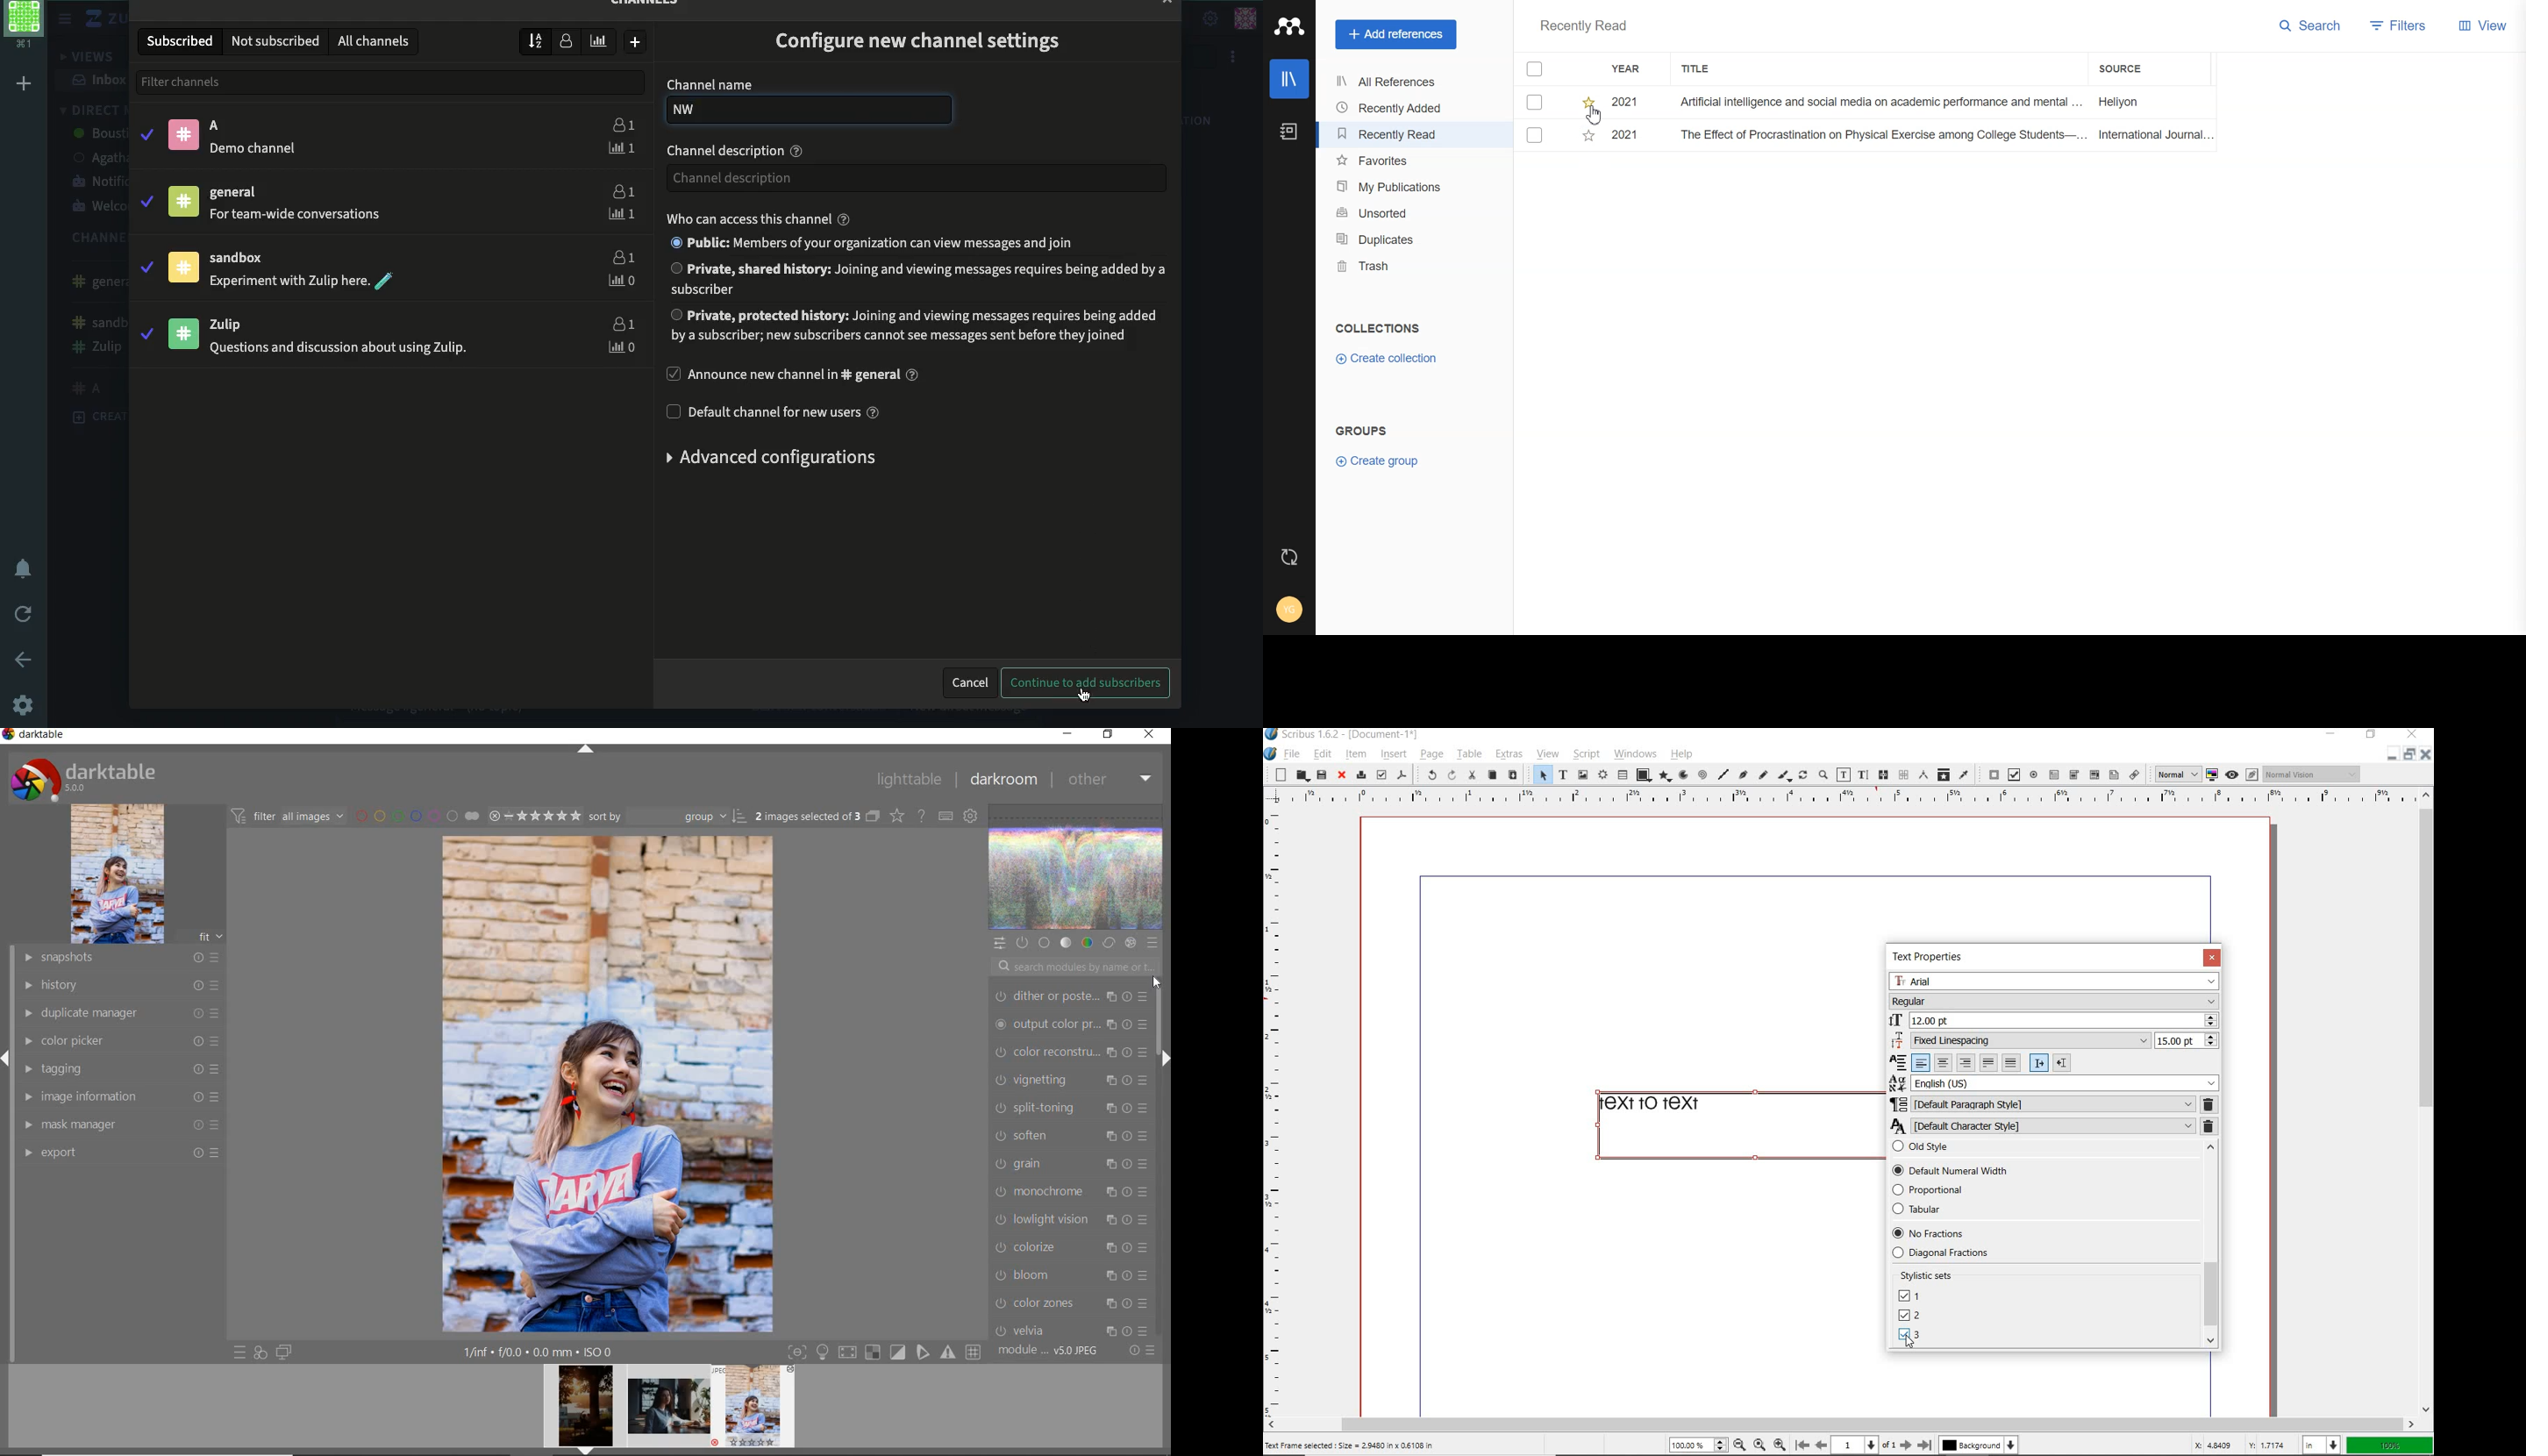  What do you see at coordinates (1382, 775) in the screenshot?
I see `preflight verifier` at bounding box center [1382, 775].